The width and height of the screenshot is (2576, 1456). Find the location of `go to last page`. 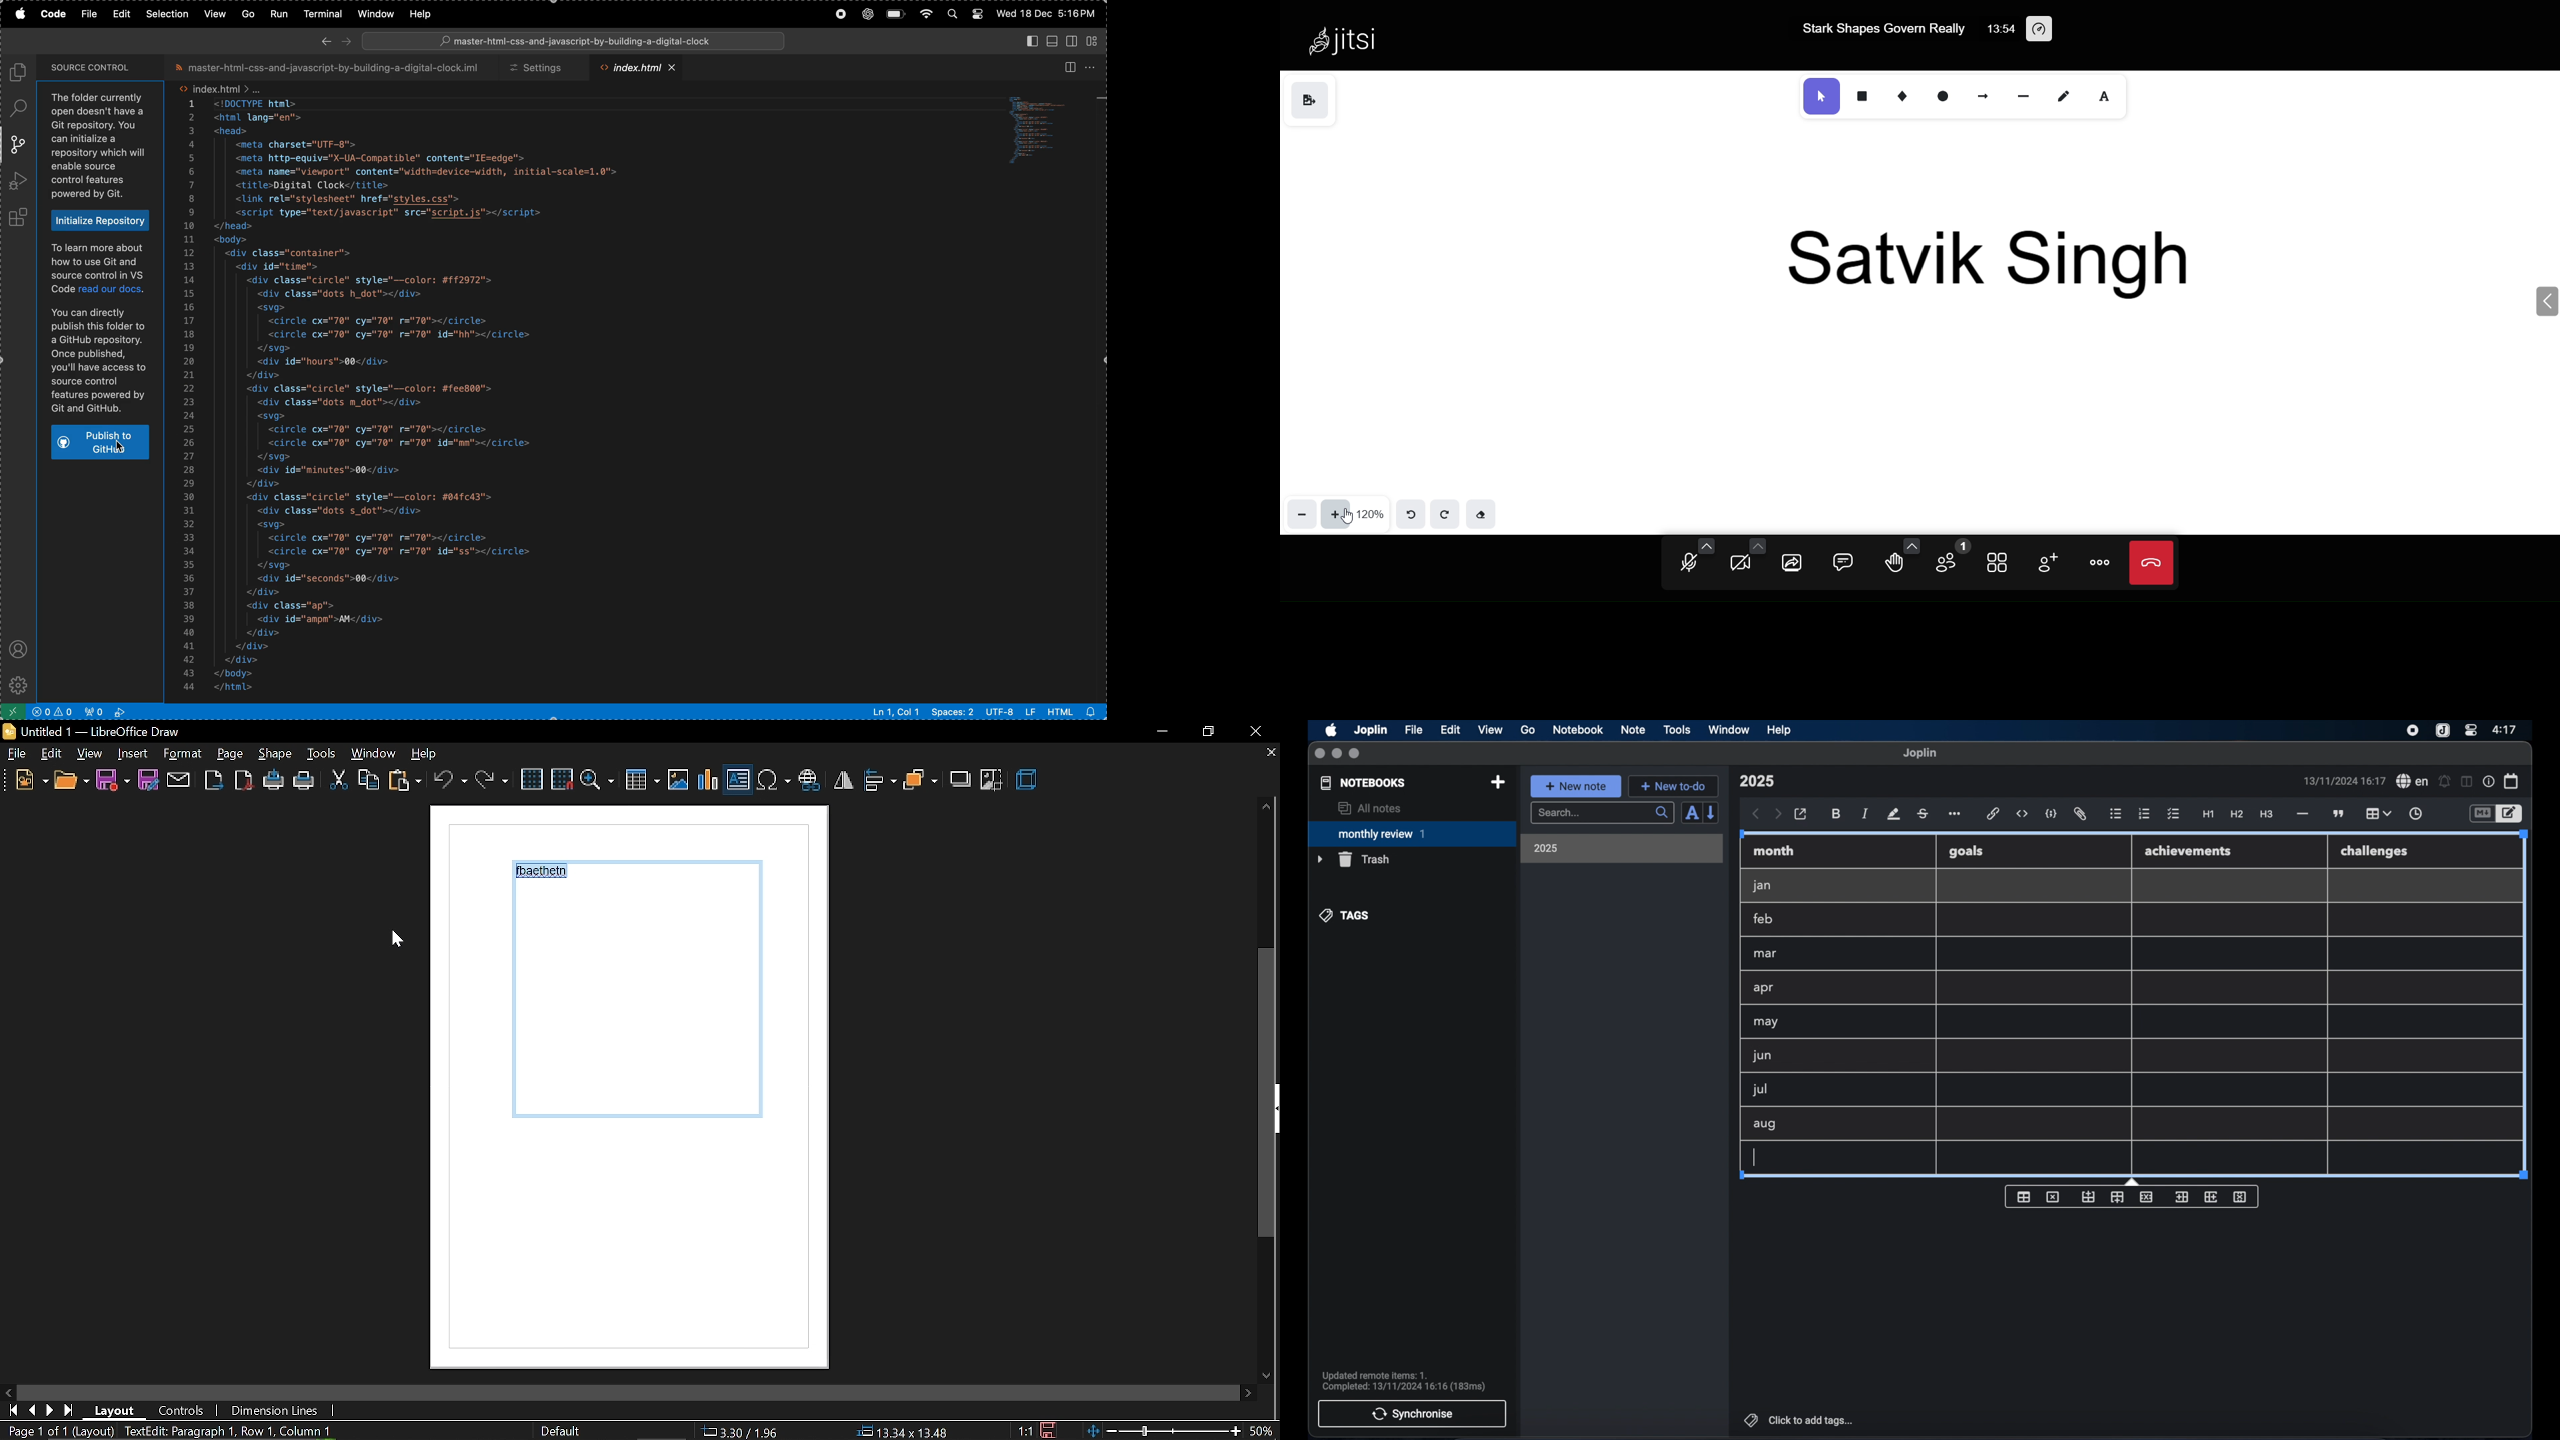

go to last page is located at coordinates (69, 1411).